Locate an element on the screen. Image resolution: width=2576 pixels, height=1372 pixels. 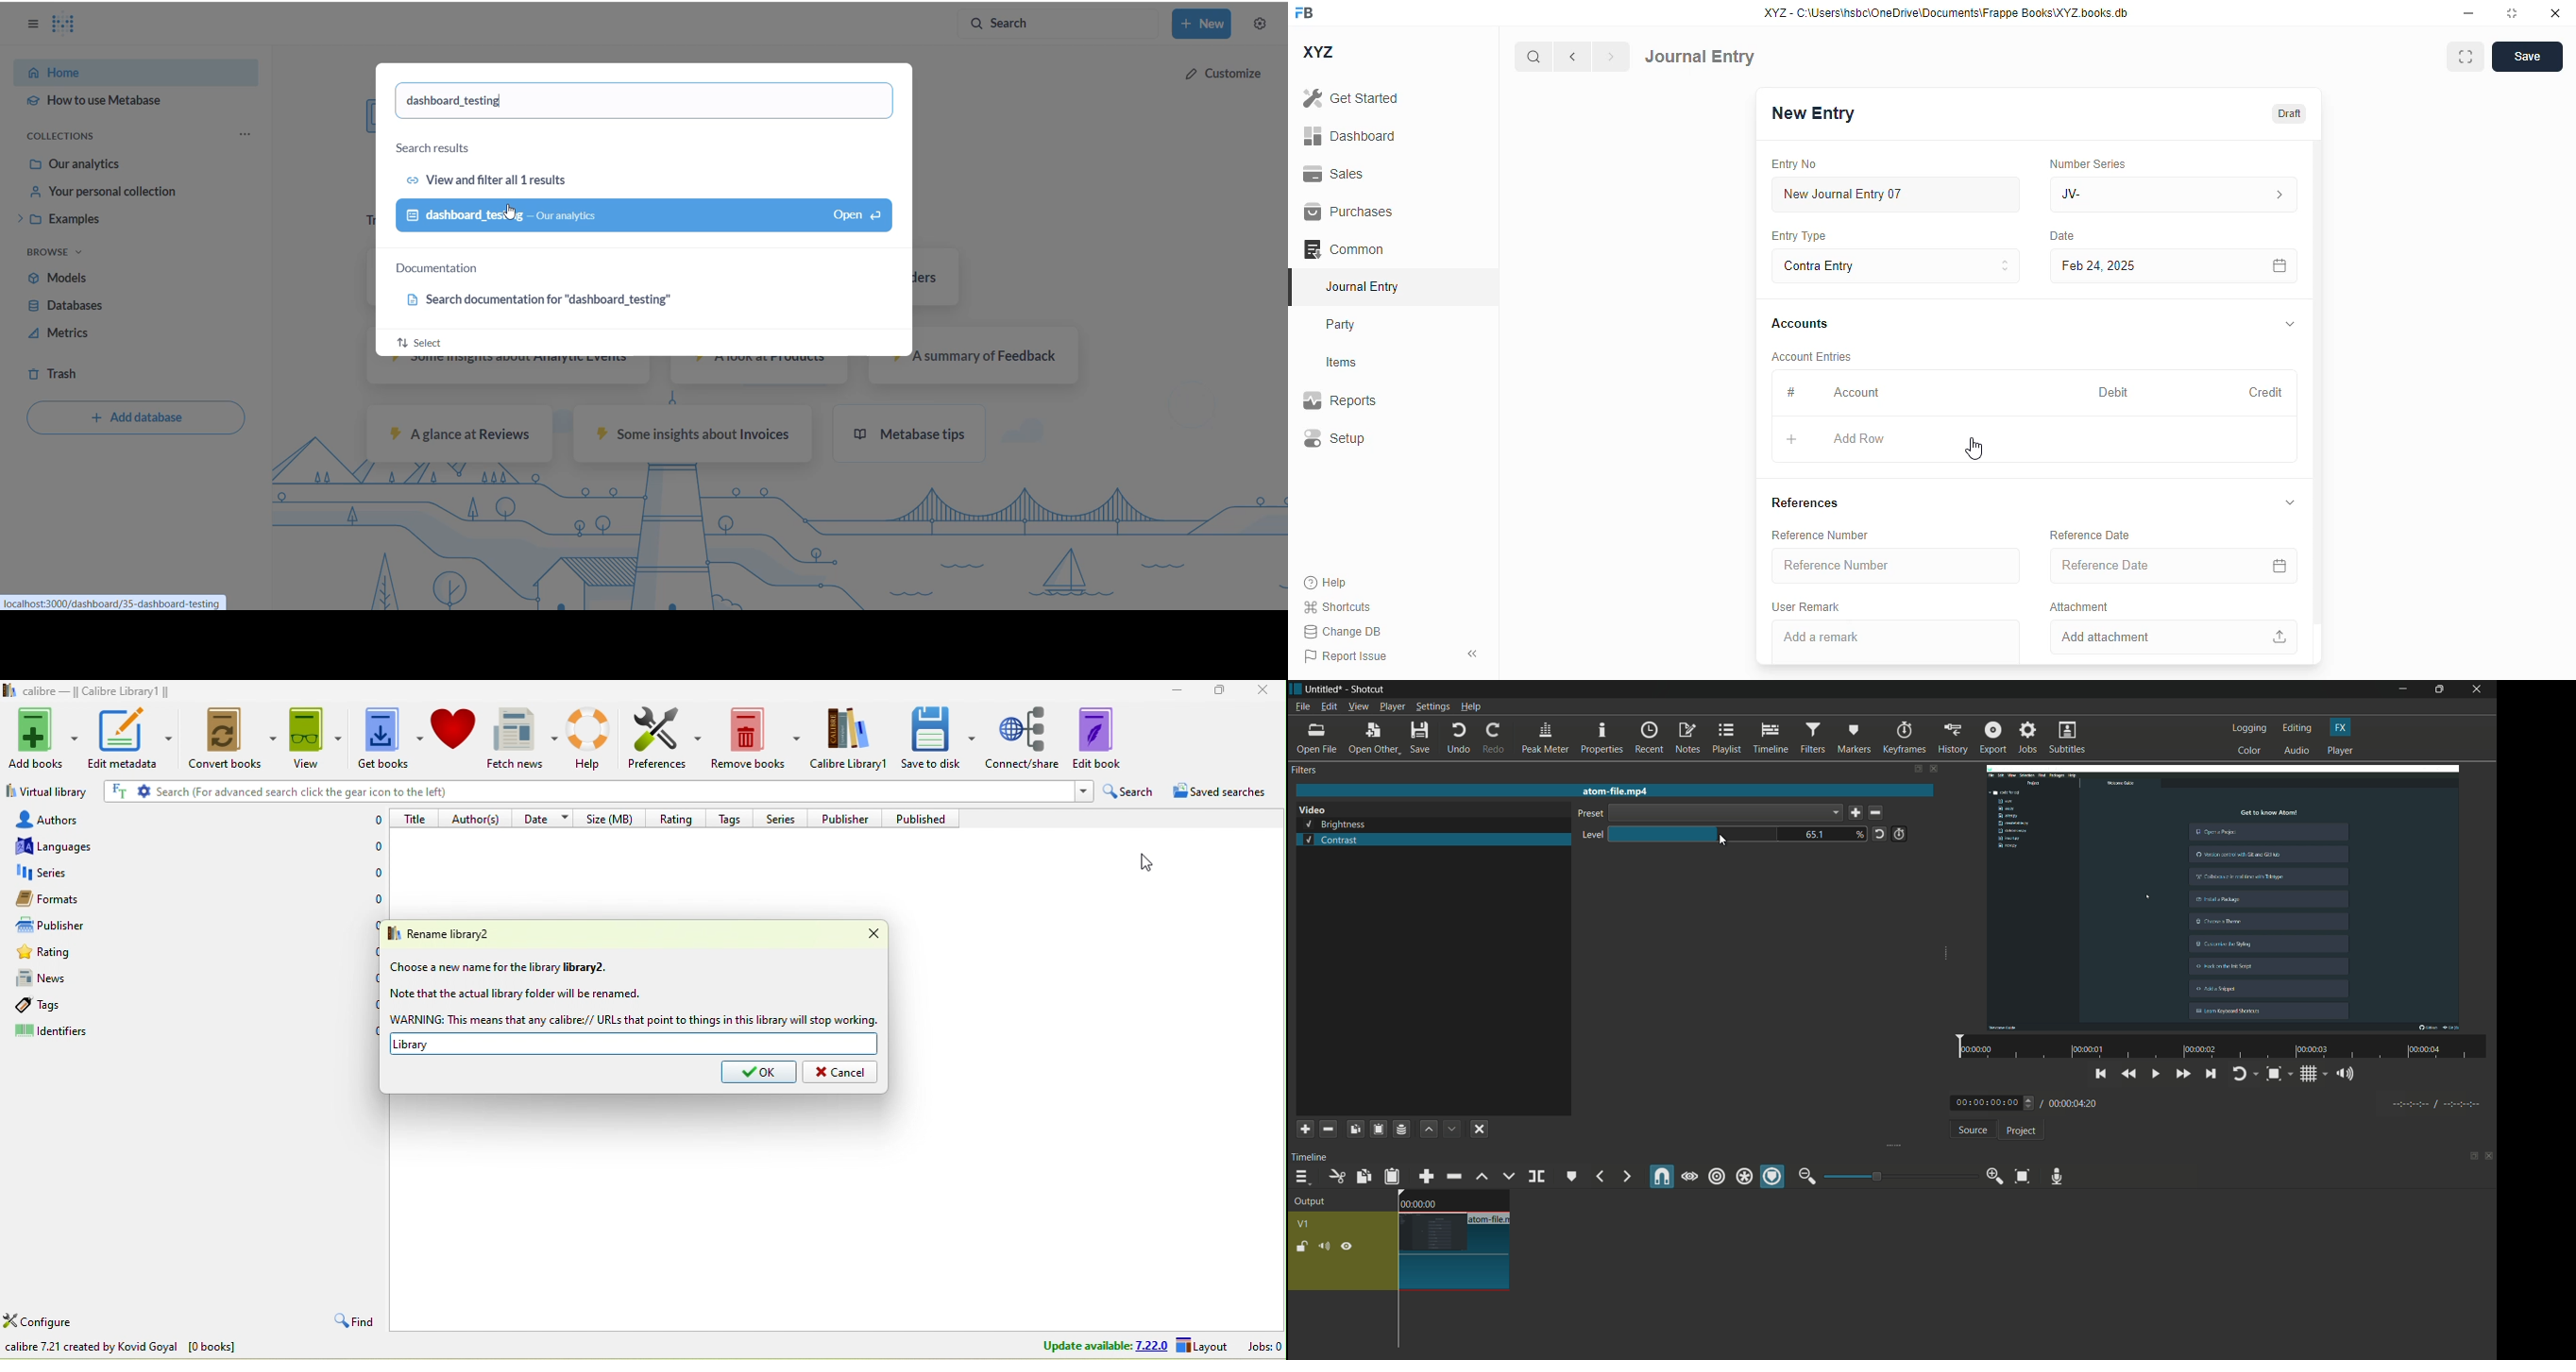
paste filters is located at coordinates (1377, 1129).